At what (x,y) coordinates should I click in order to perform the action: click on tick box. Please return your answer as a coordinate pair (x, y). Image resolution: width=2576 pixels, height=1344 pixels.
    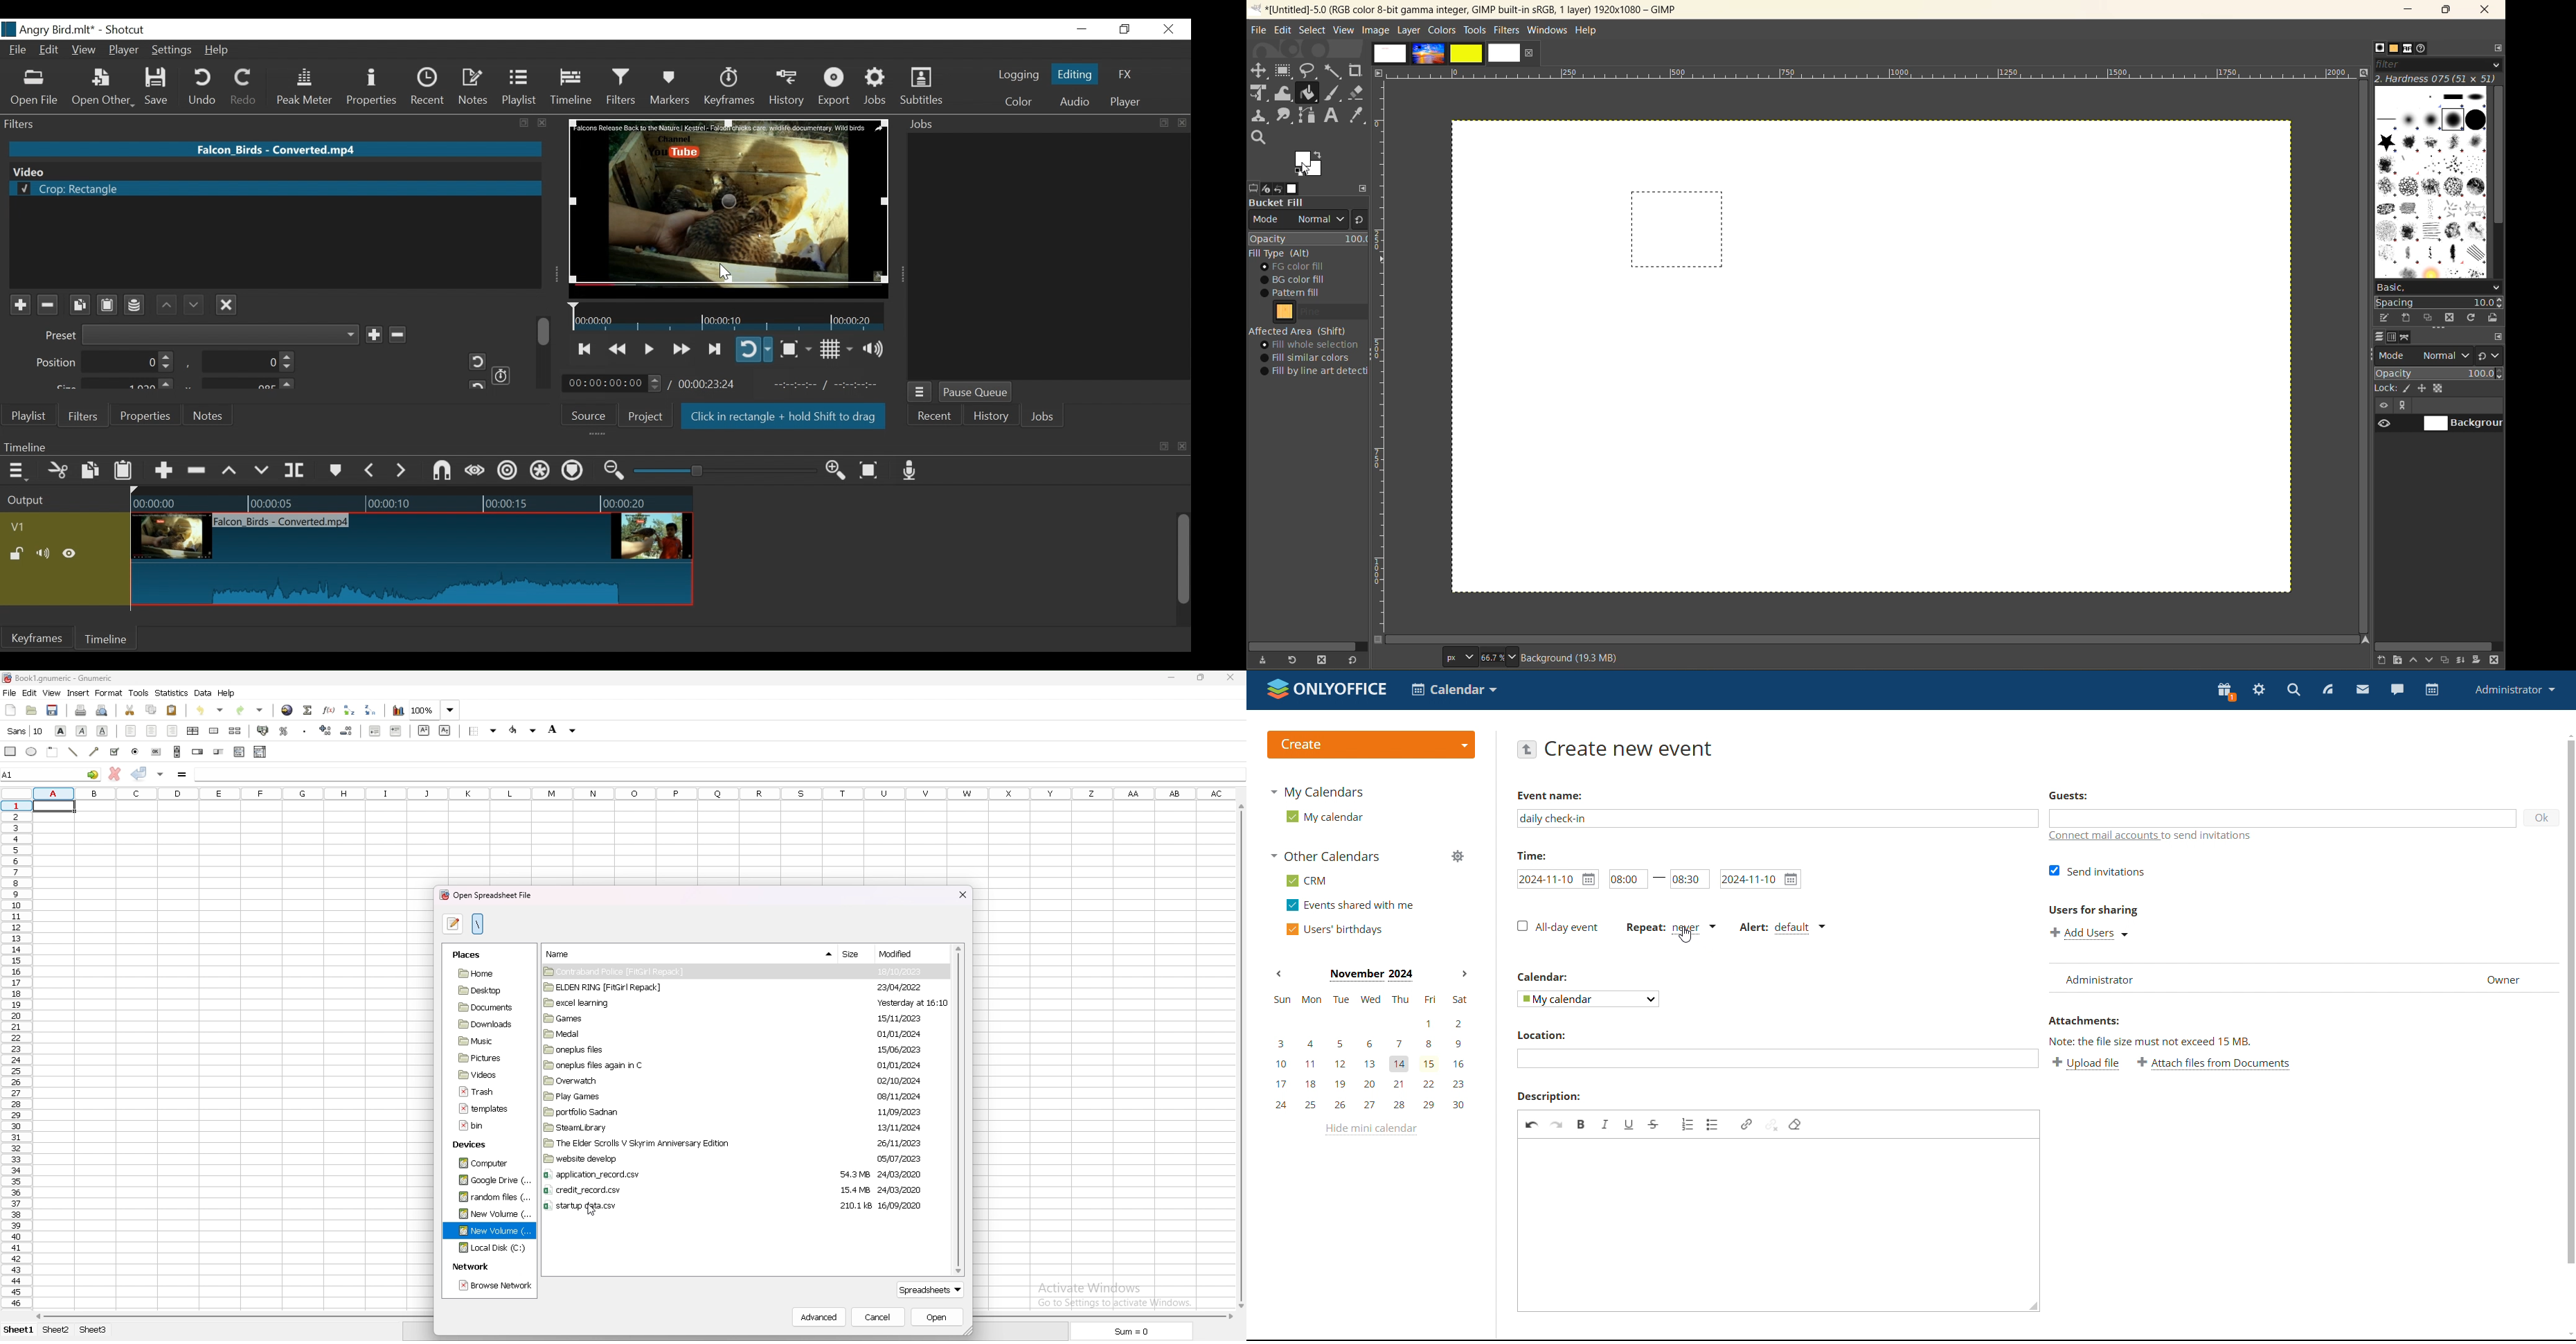
    Looking at the image, I should click on (114, 752).